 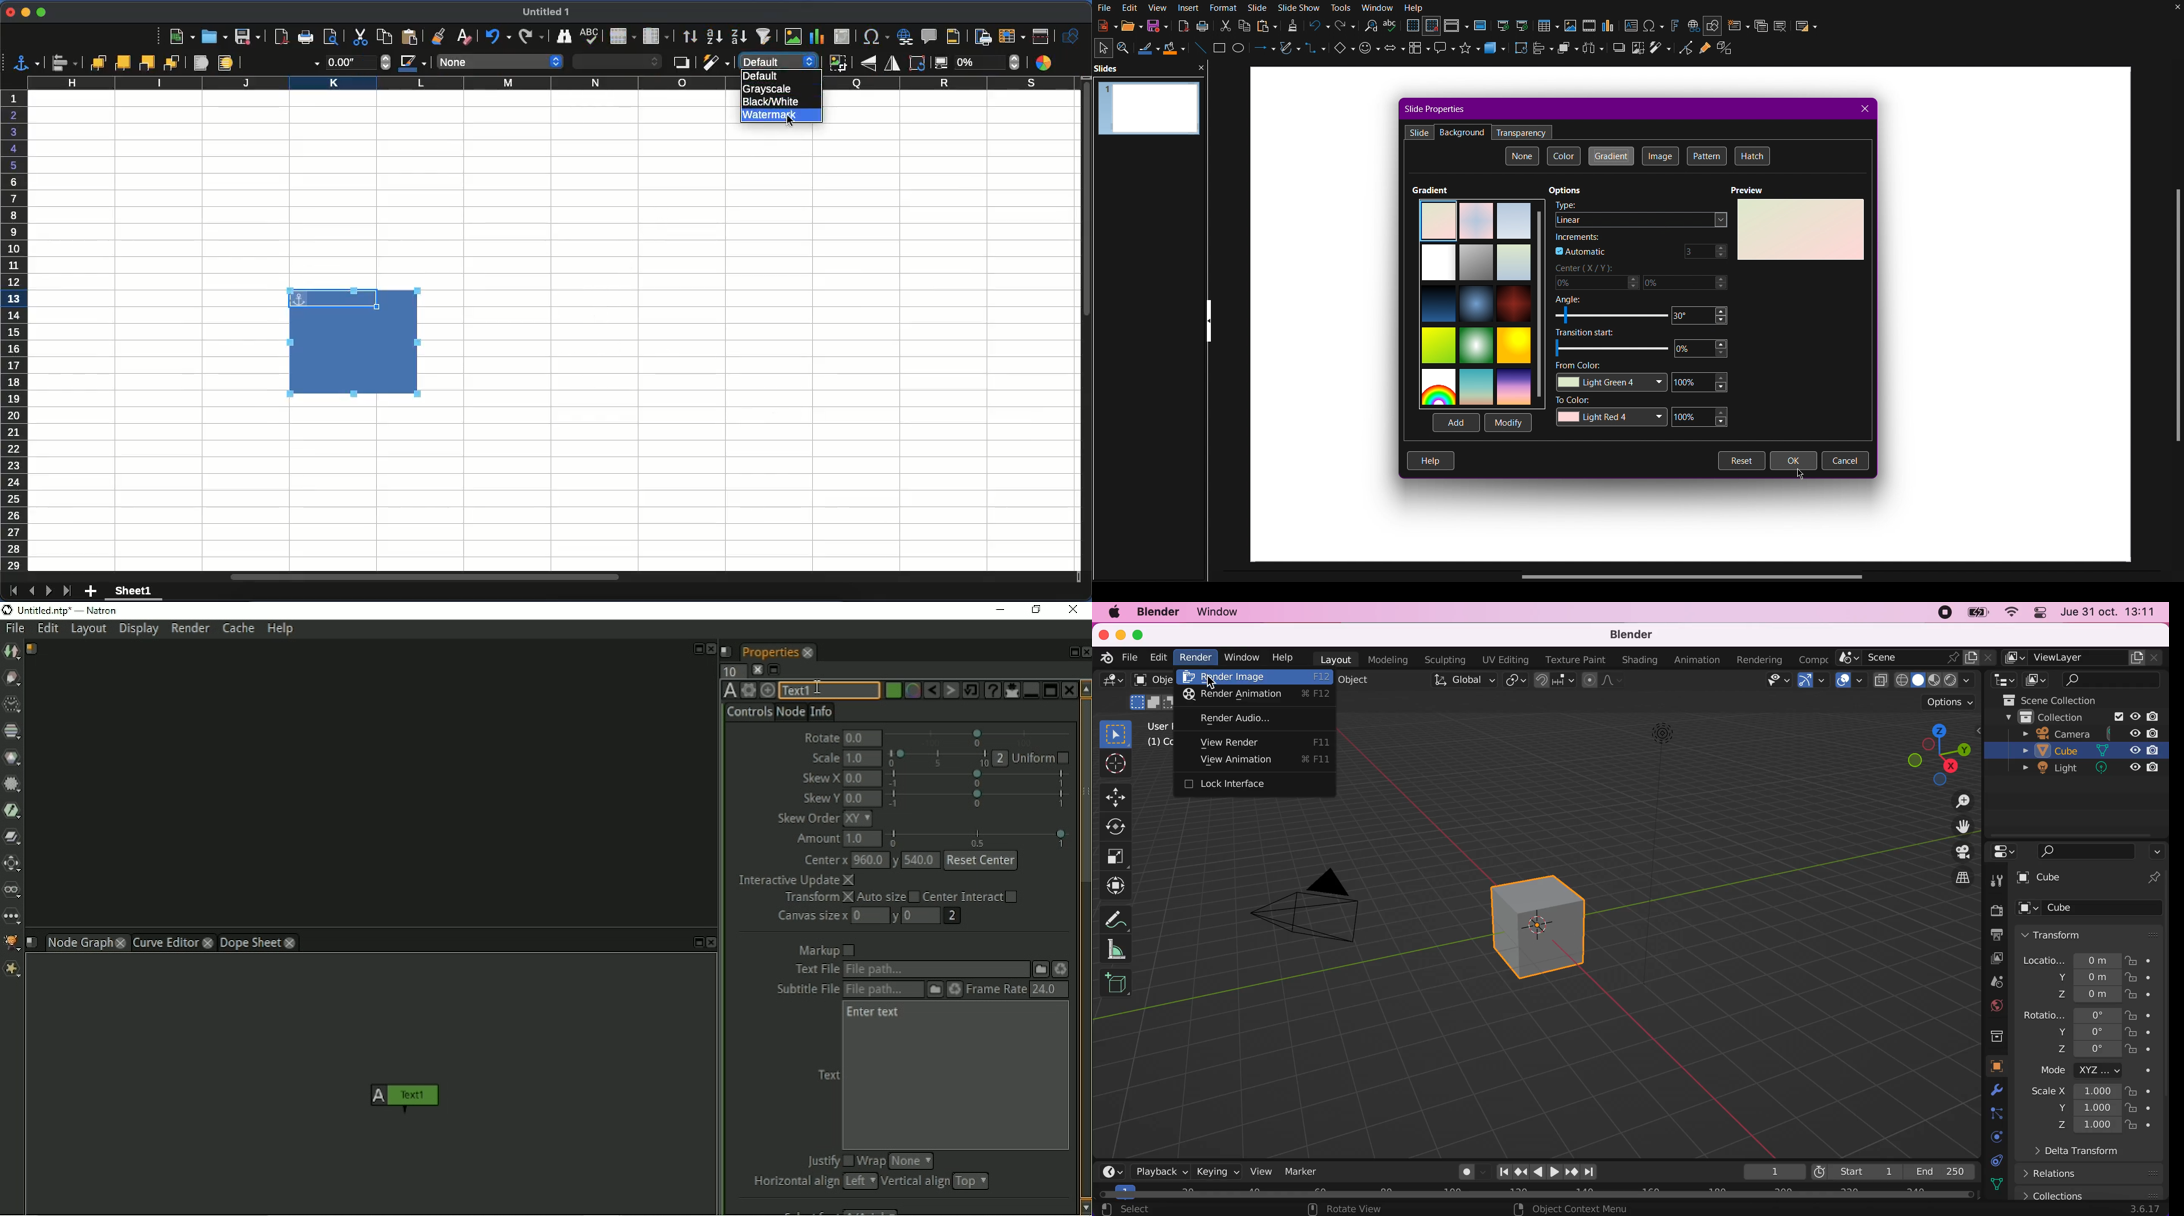 What do you see at coordinates (1567, 206) in the screenshot?
I see `Type` at bounding box center [1567, 206].